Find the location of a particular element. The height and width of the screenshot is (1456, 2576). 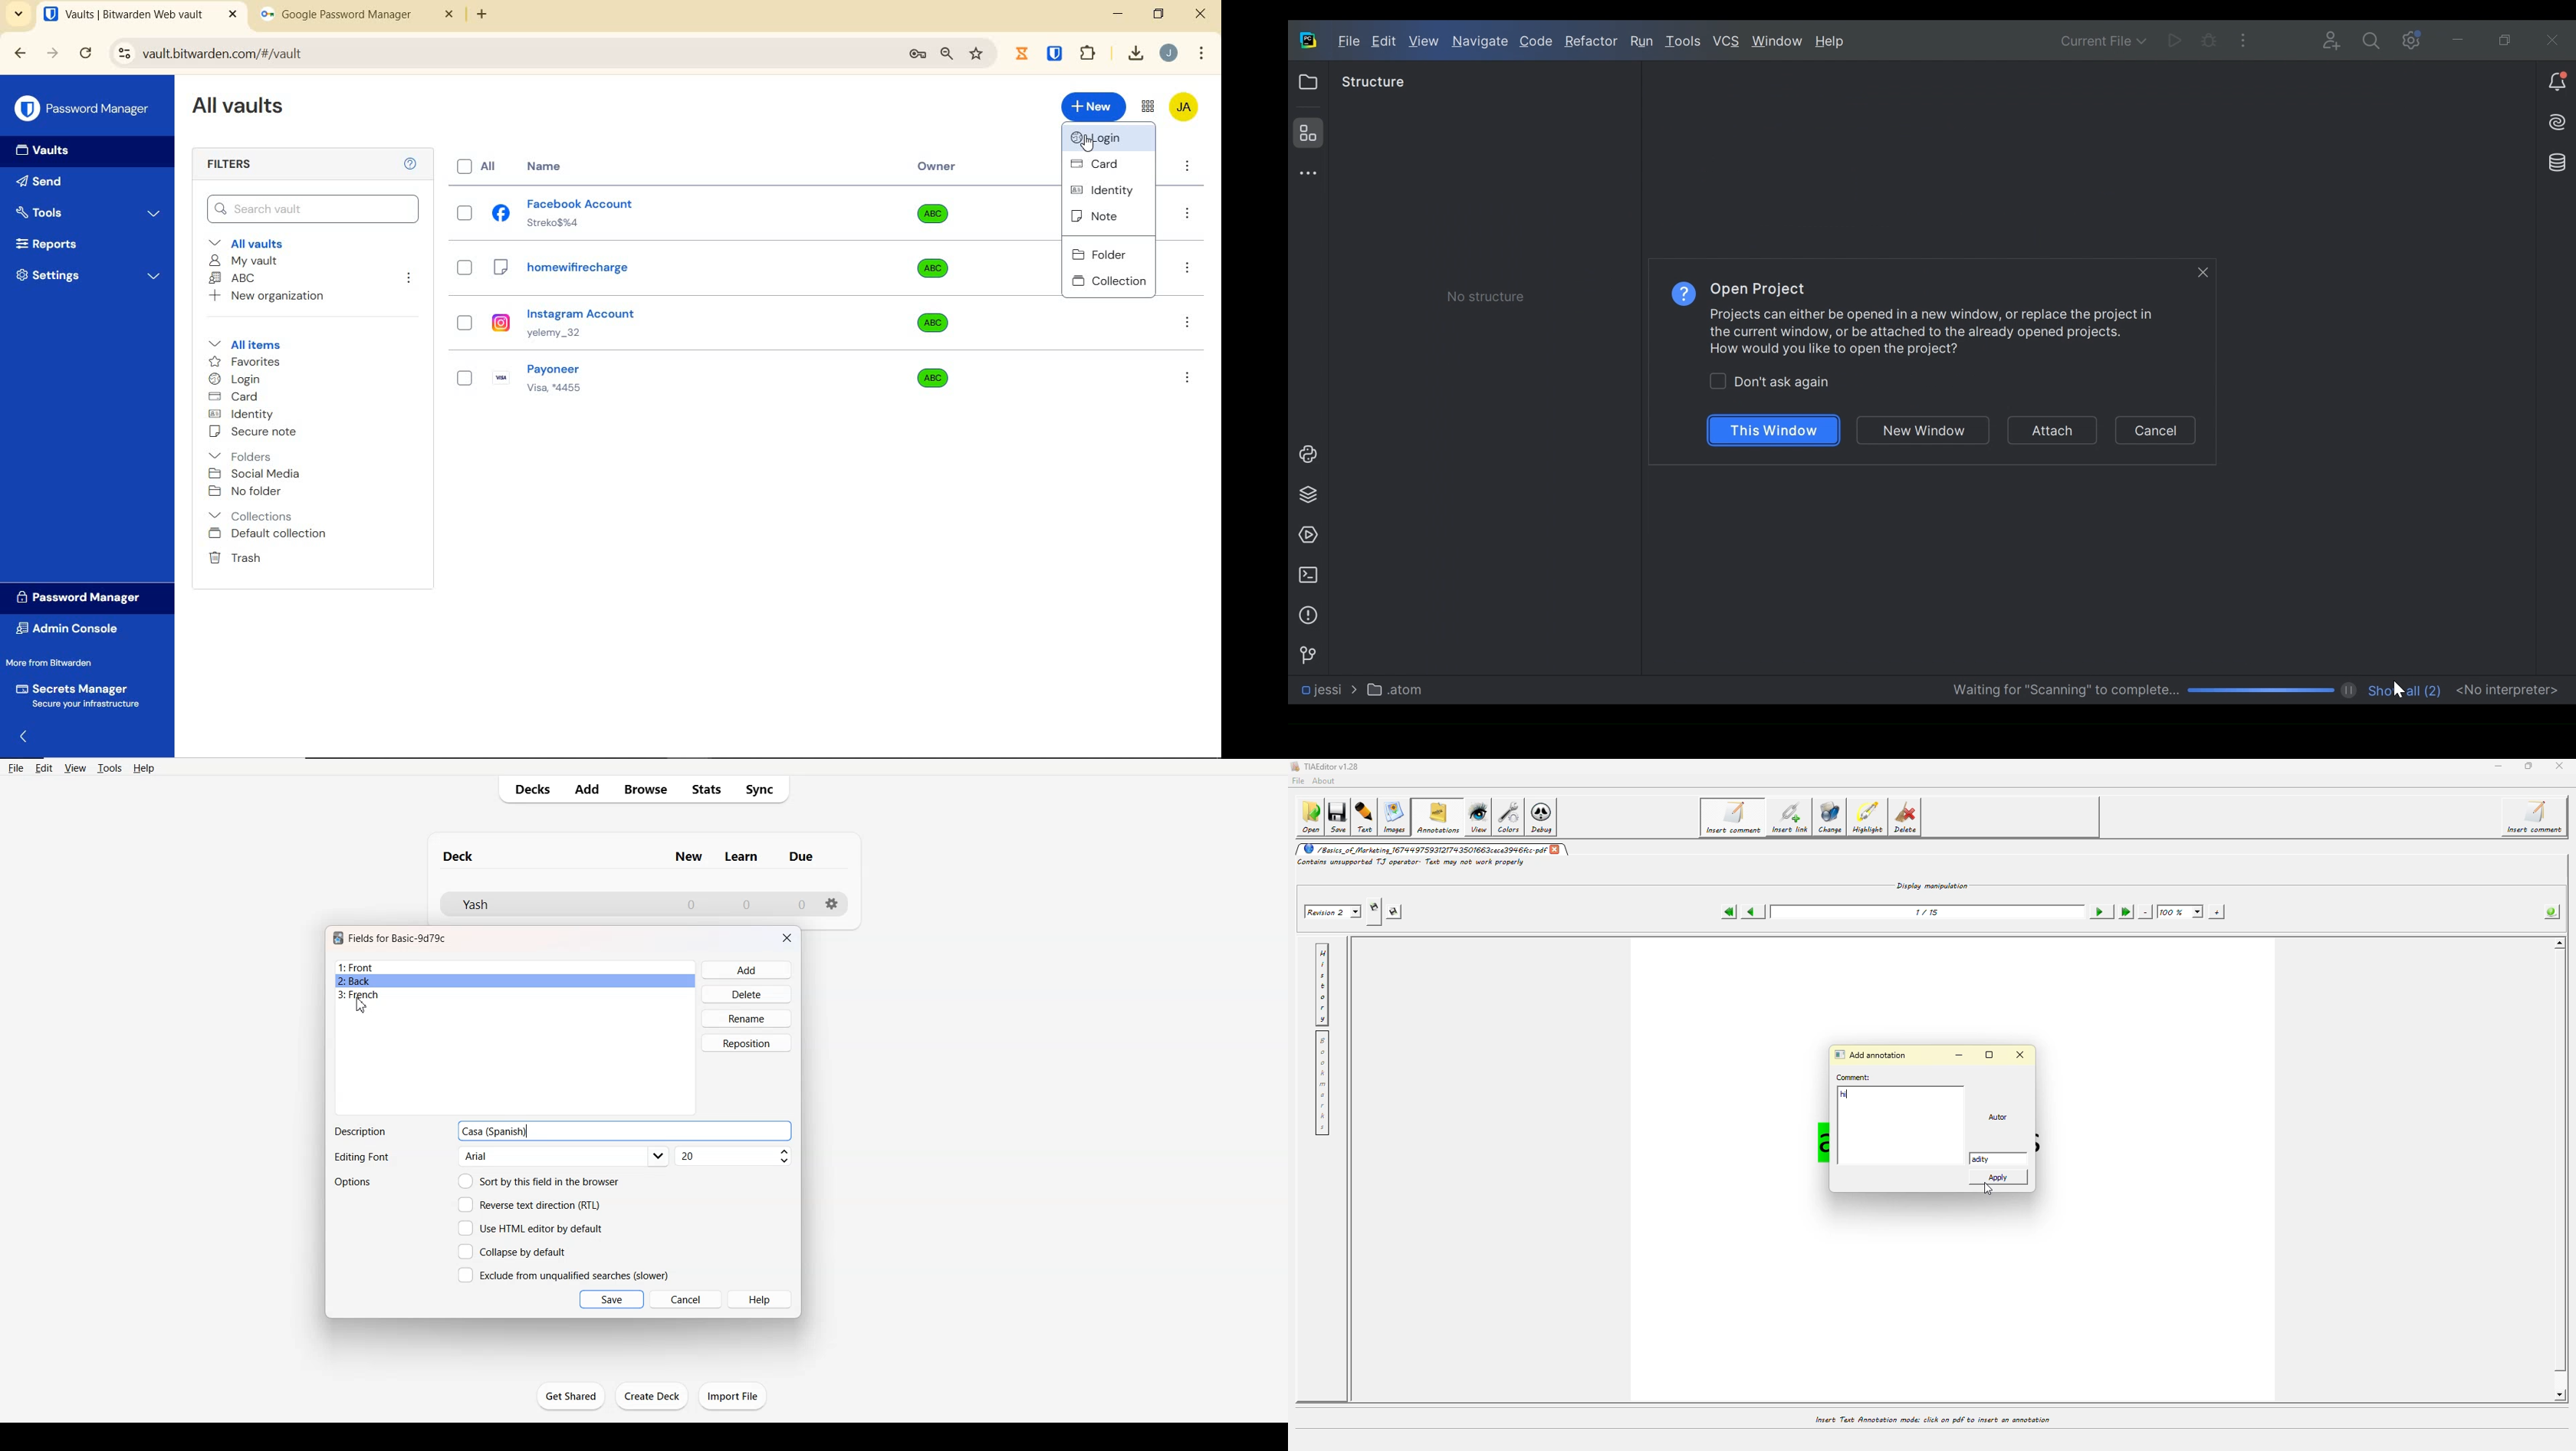

Column name is located at coordinates (801, 856).